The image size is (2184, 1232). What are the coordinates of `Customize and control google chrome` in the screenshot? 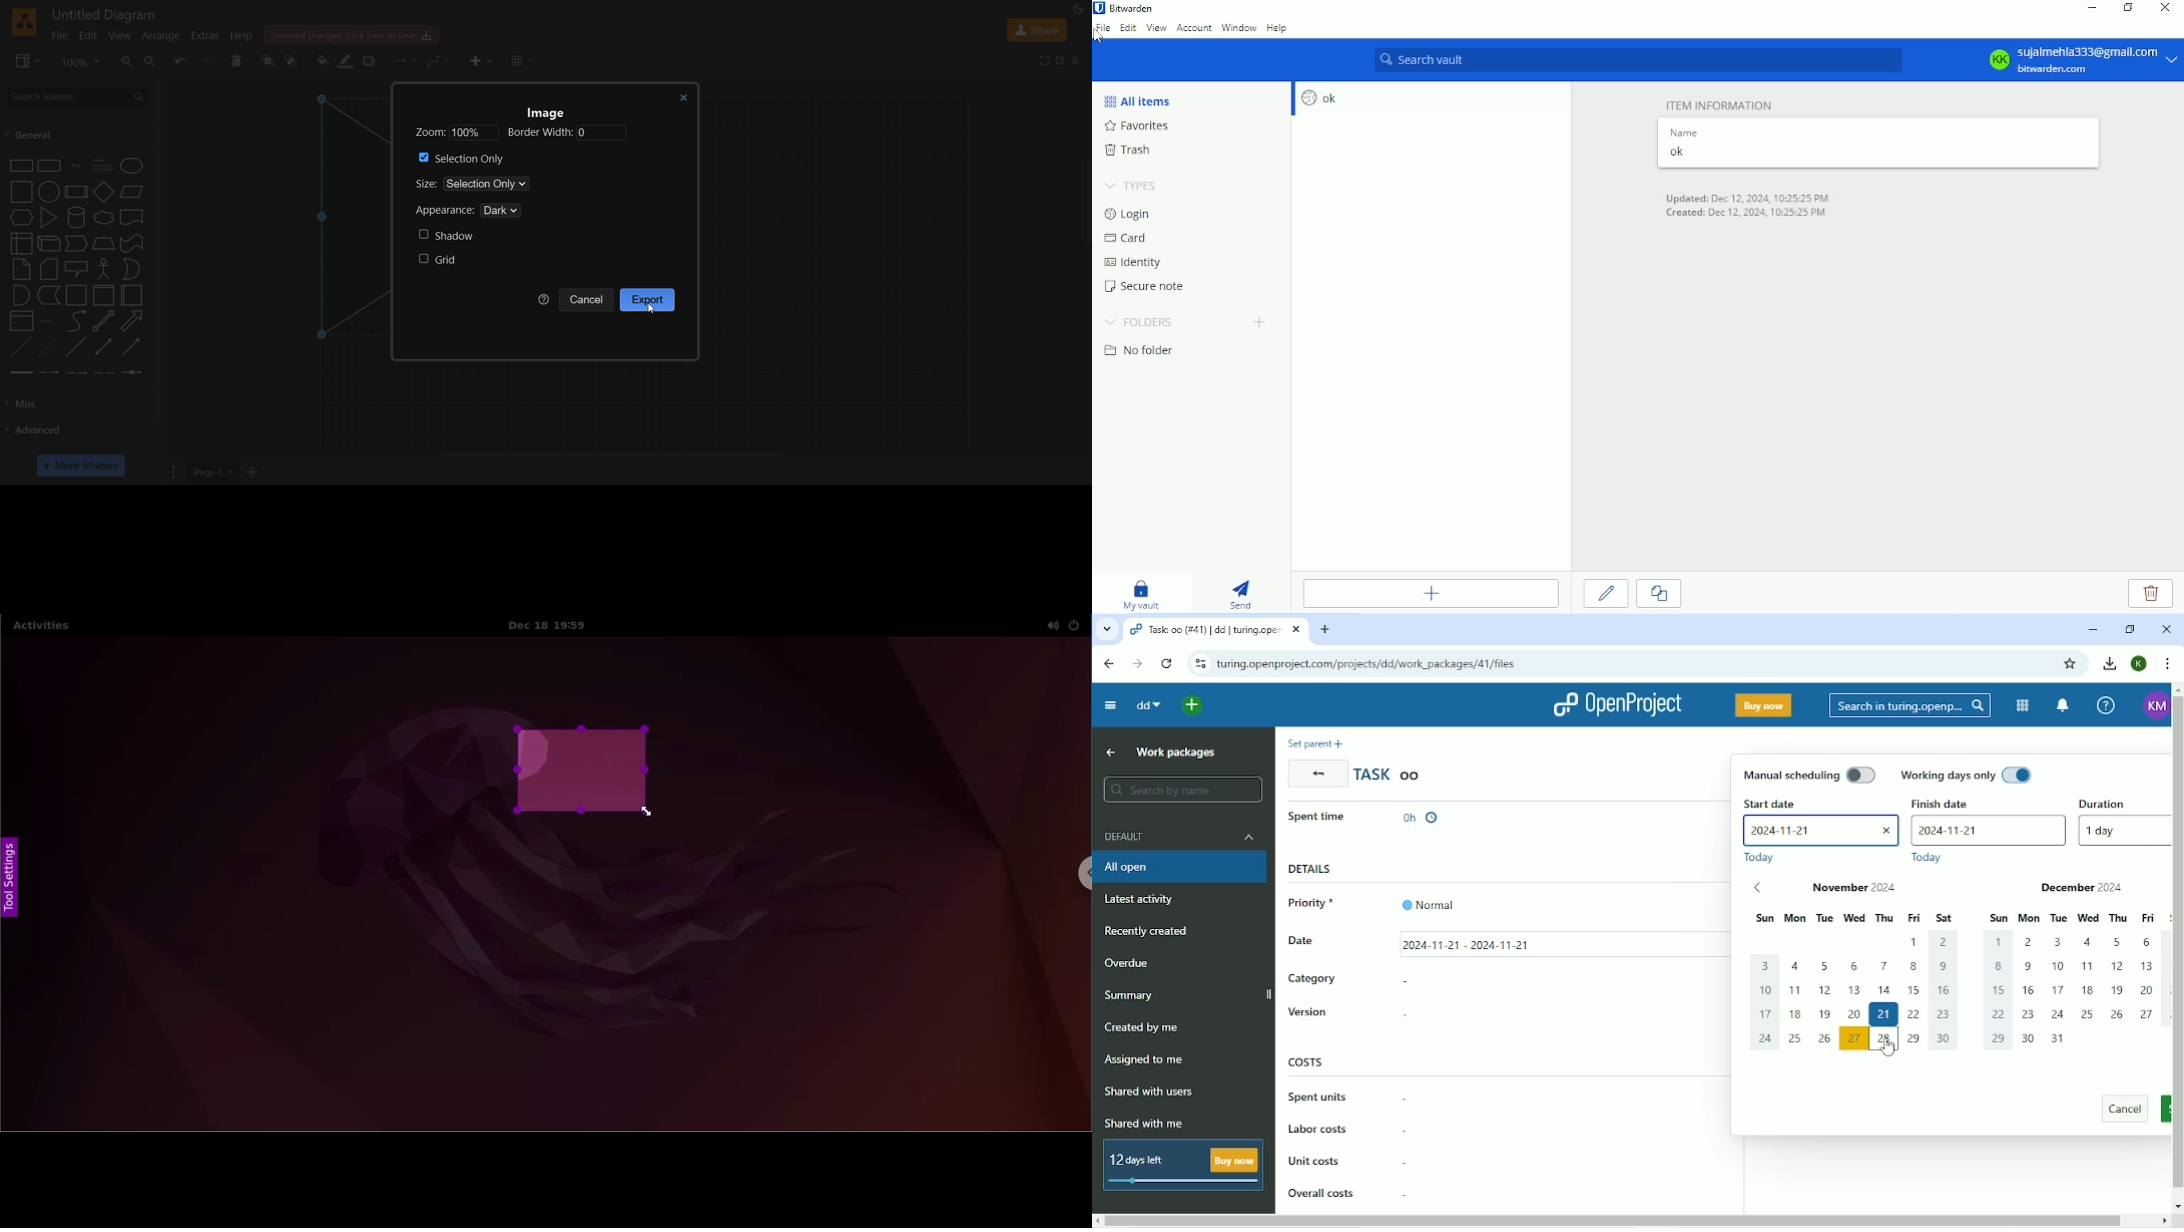 It's located at (2166, 664).